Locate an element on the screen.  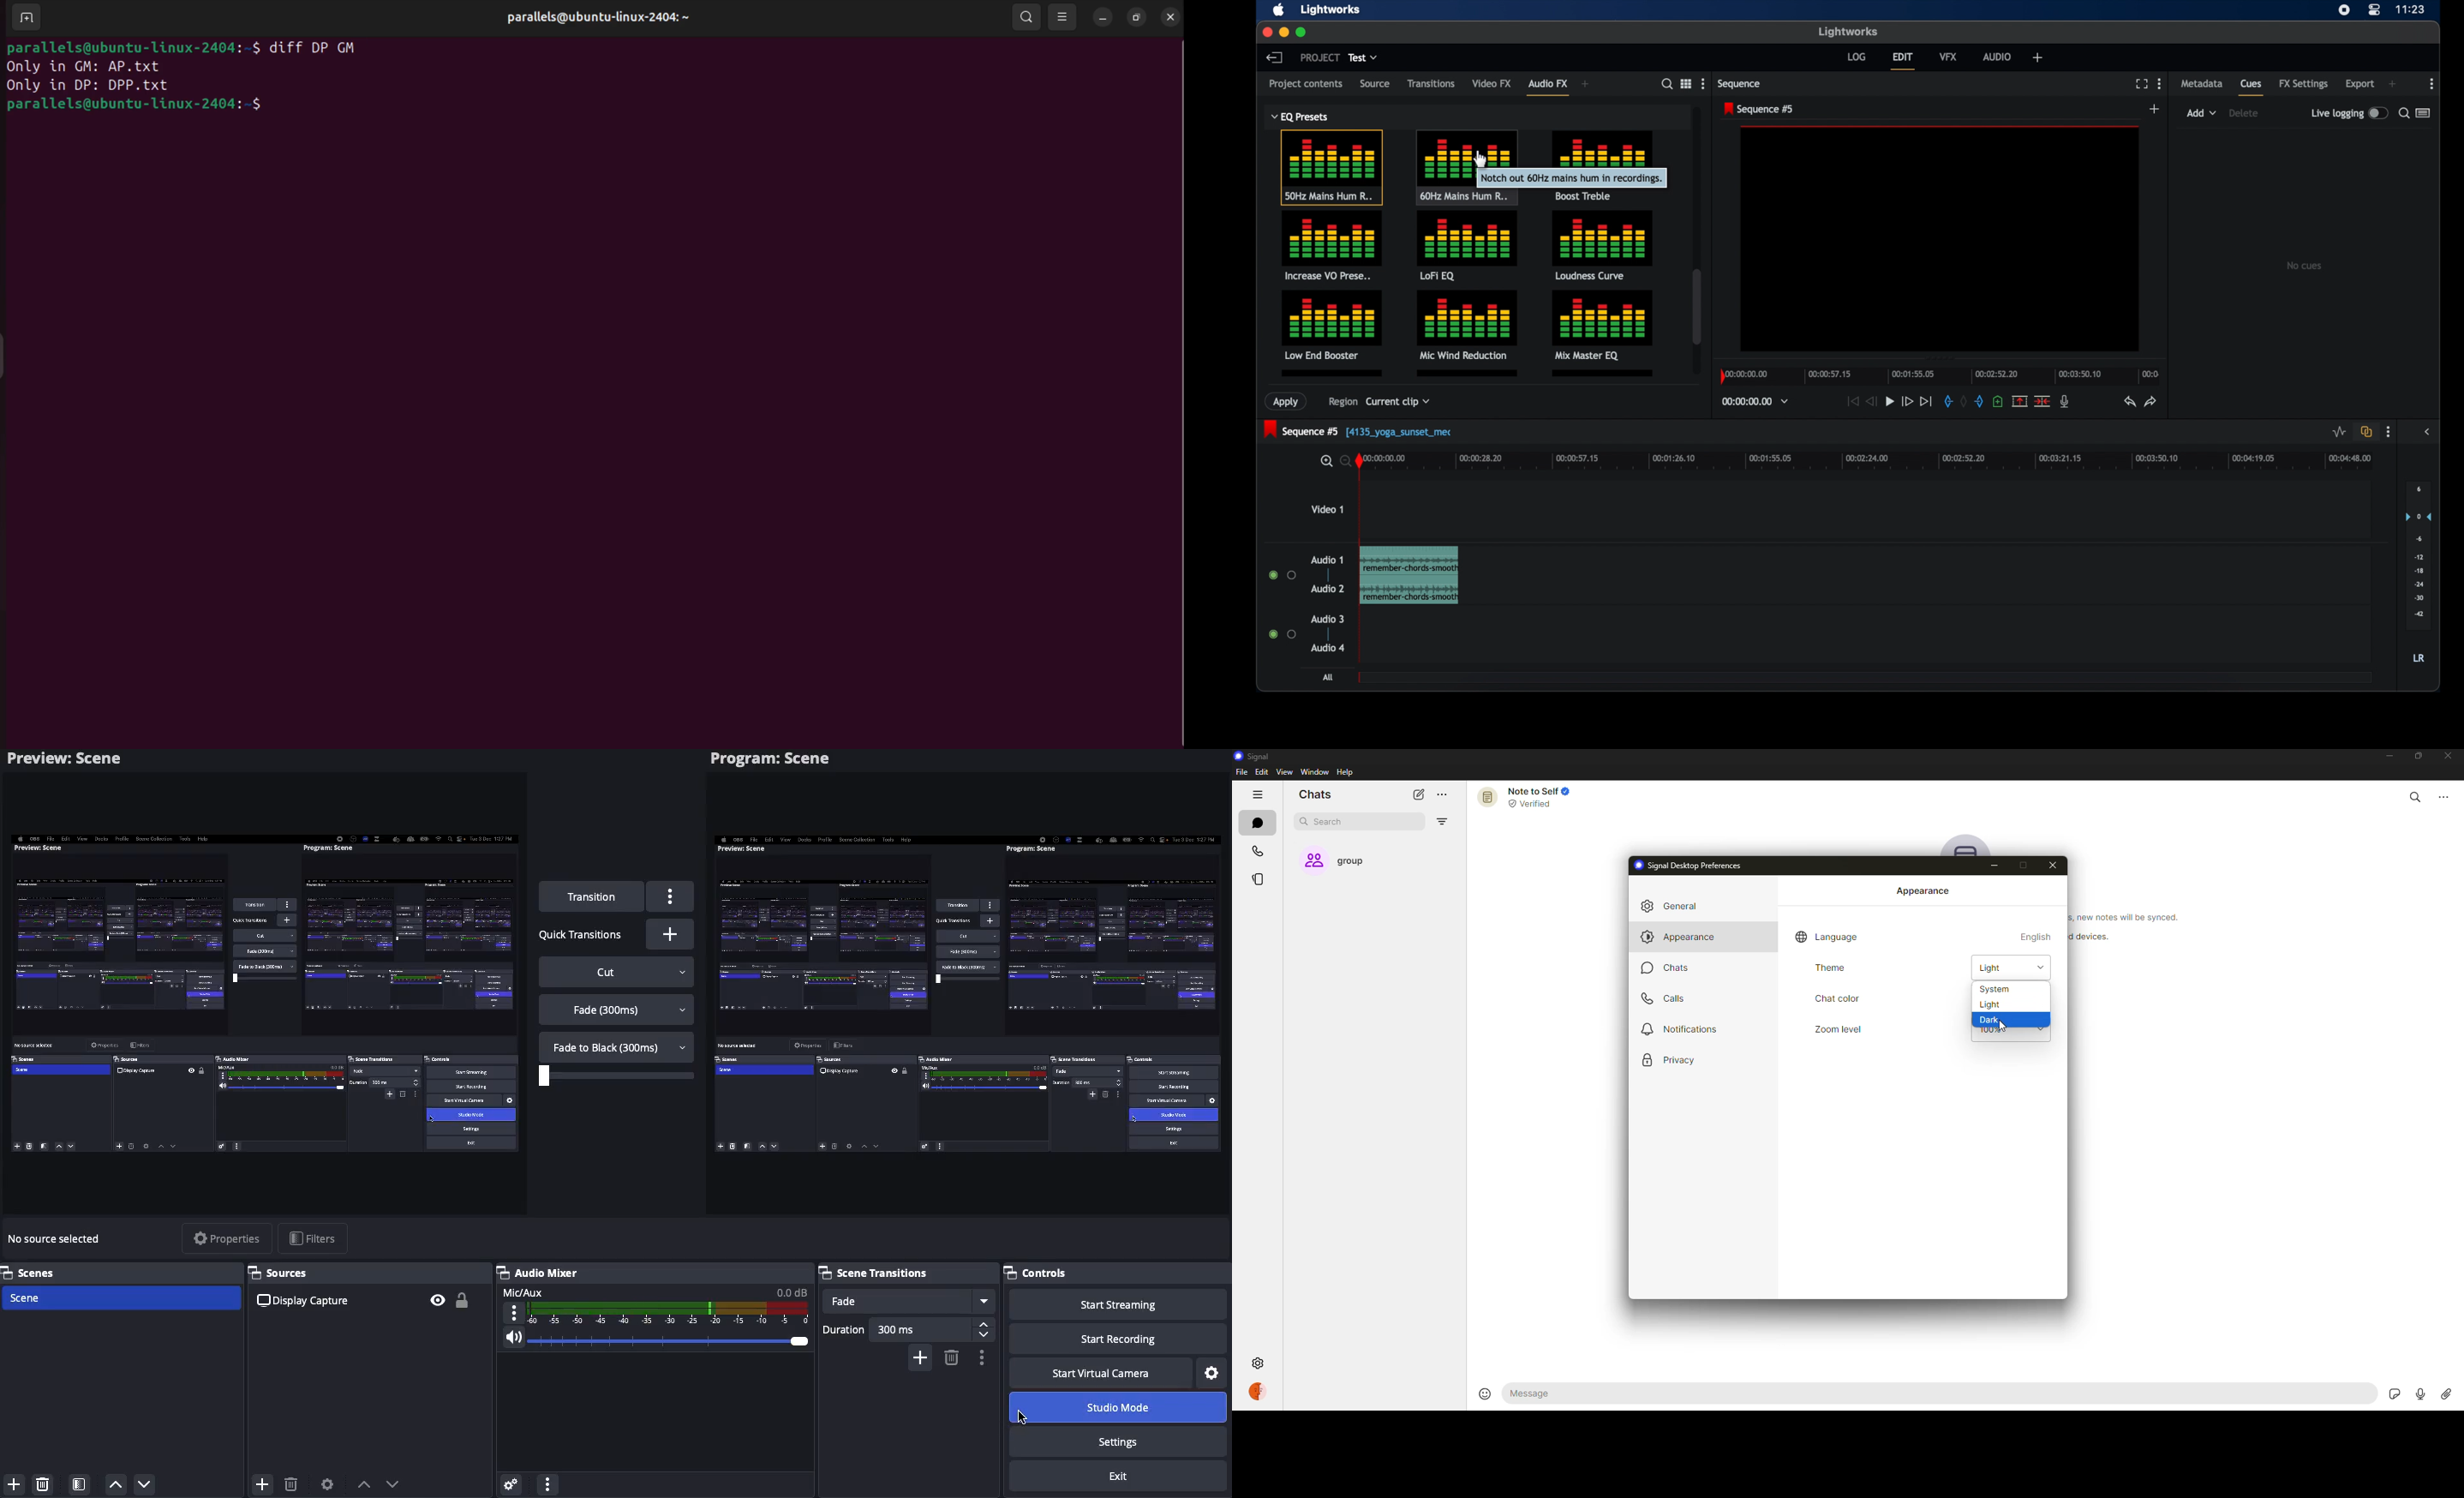
stickers is located at coordinates (2392, 1394).